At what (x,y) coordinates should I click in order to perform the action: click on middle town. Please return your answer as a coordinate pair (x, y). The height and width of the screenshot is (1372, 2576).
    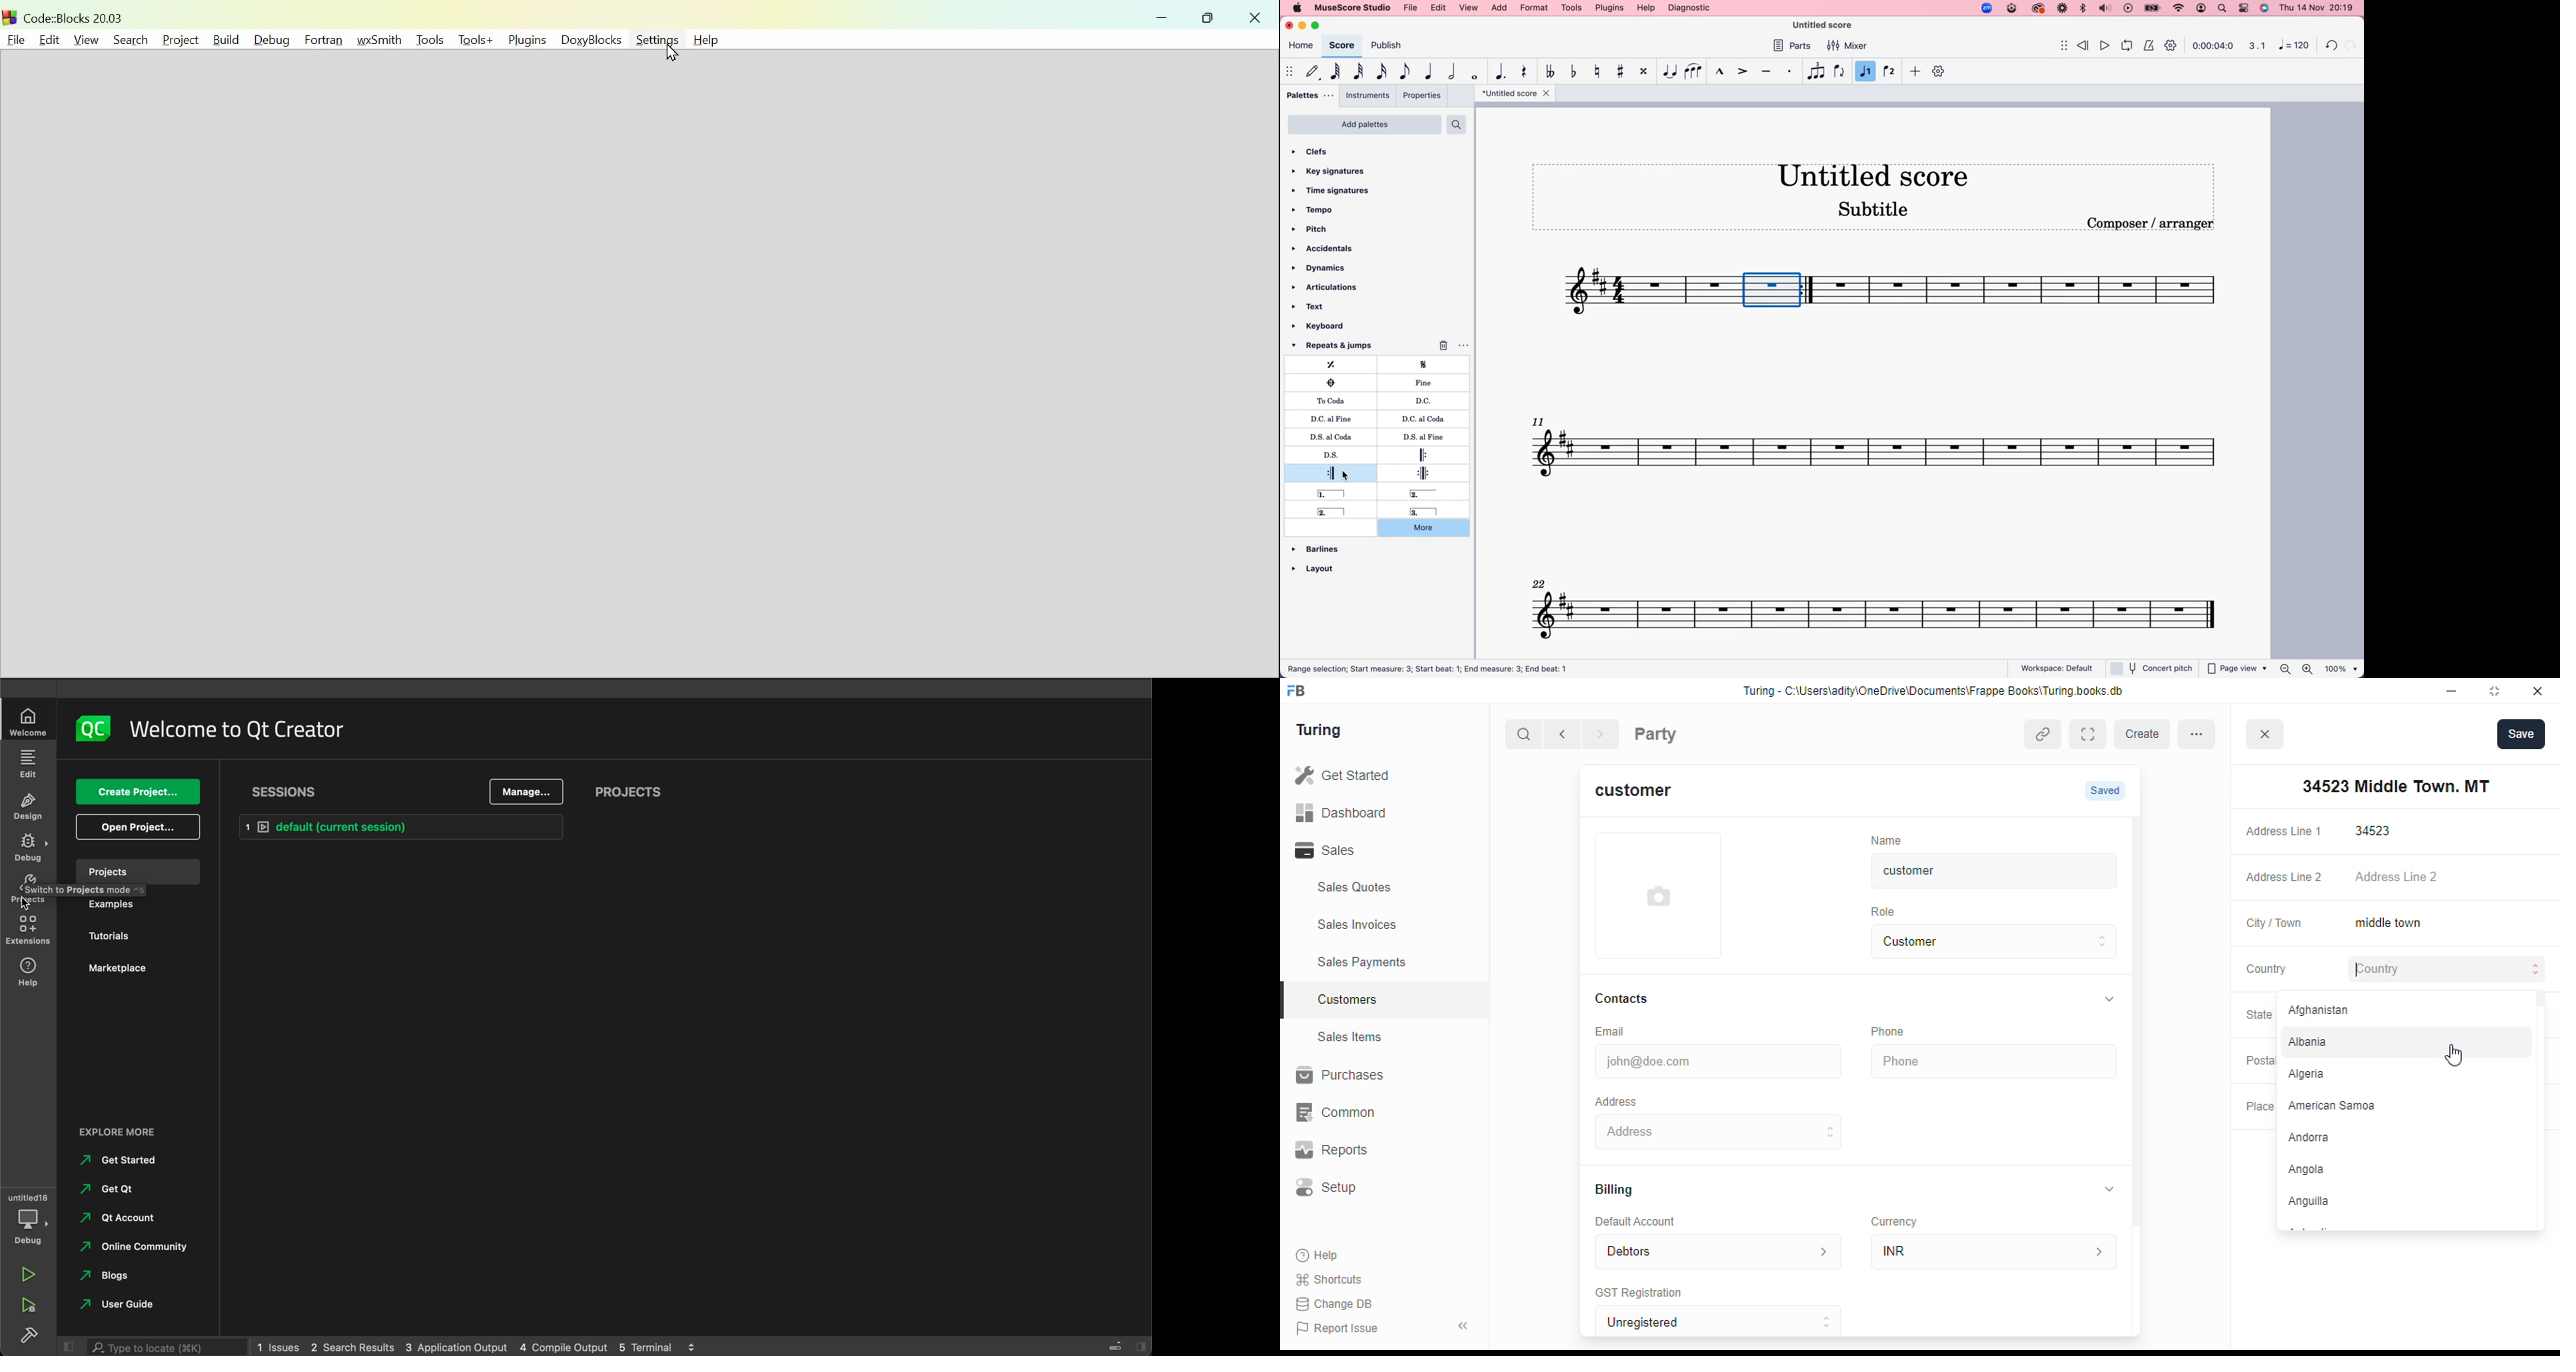
    Looking at the image, I should click on (2448, 924).